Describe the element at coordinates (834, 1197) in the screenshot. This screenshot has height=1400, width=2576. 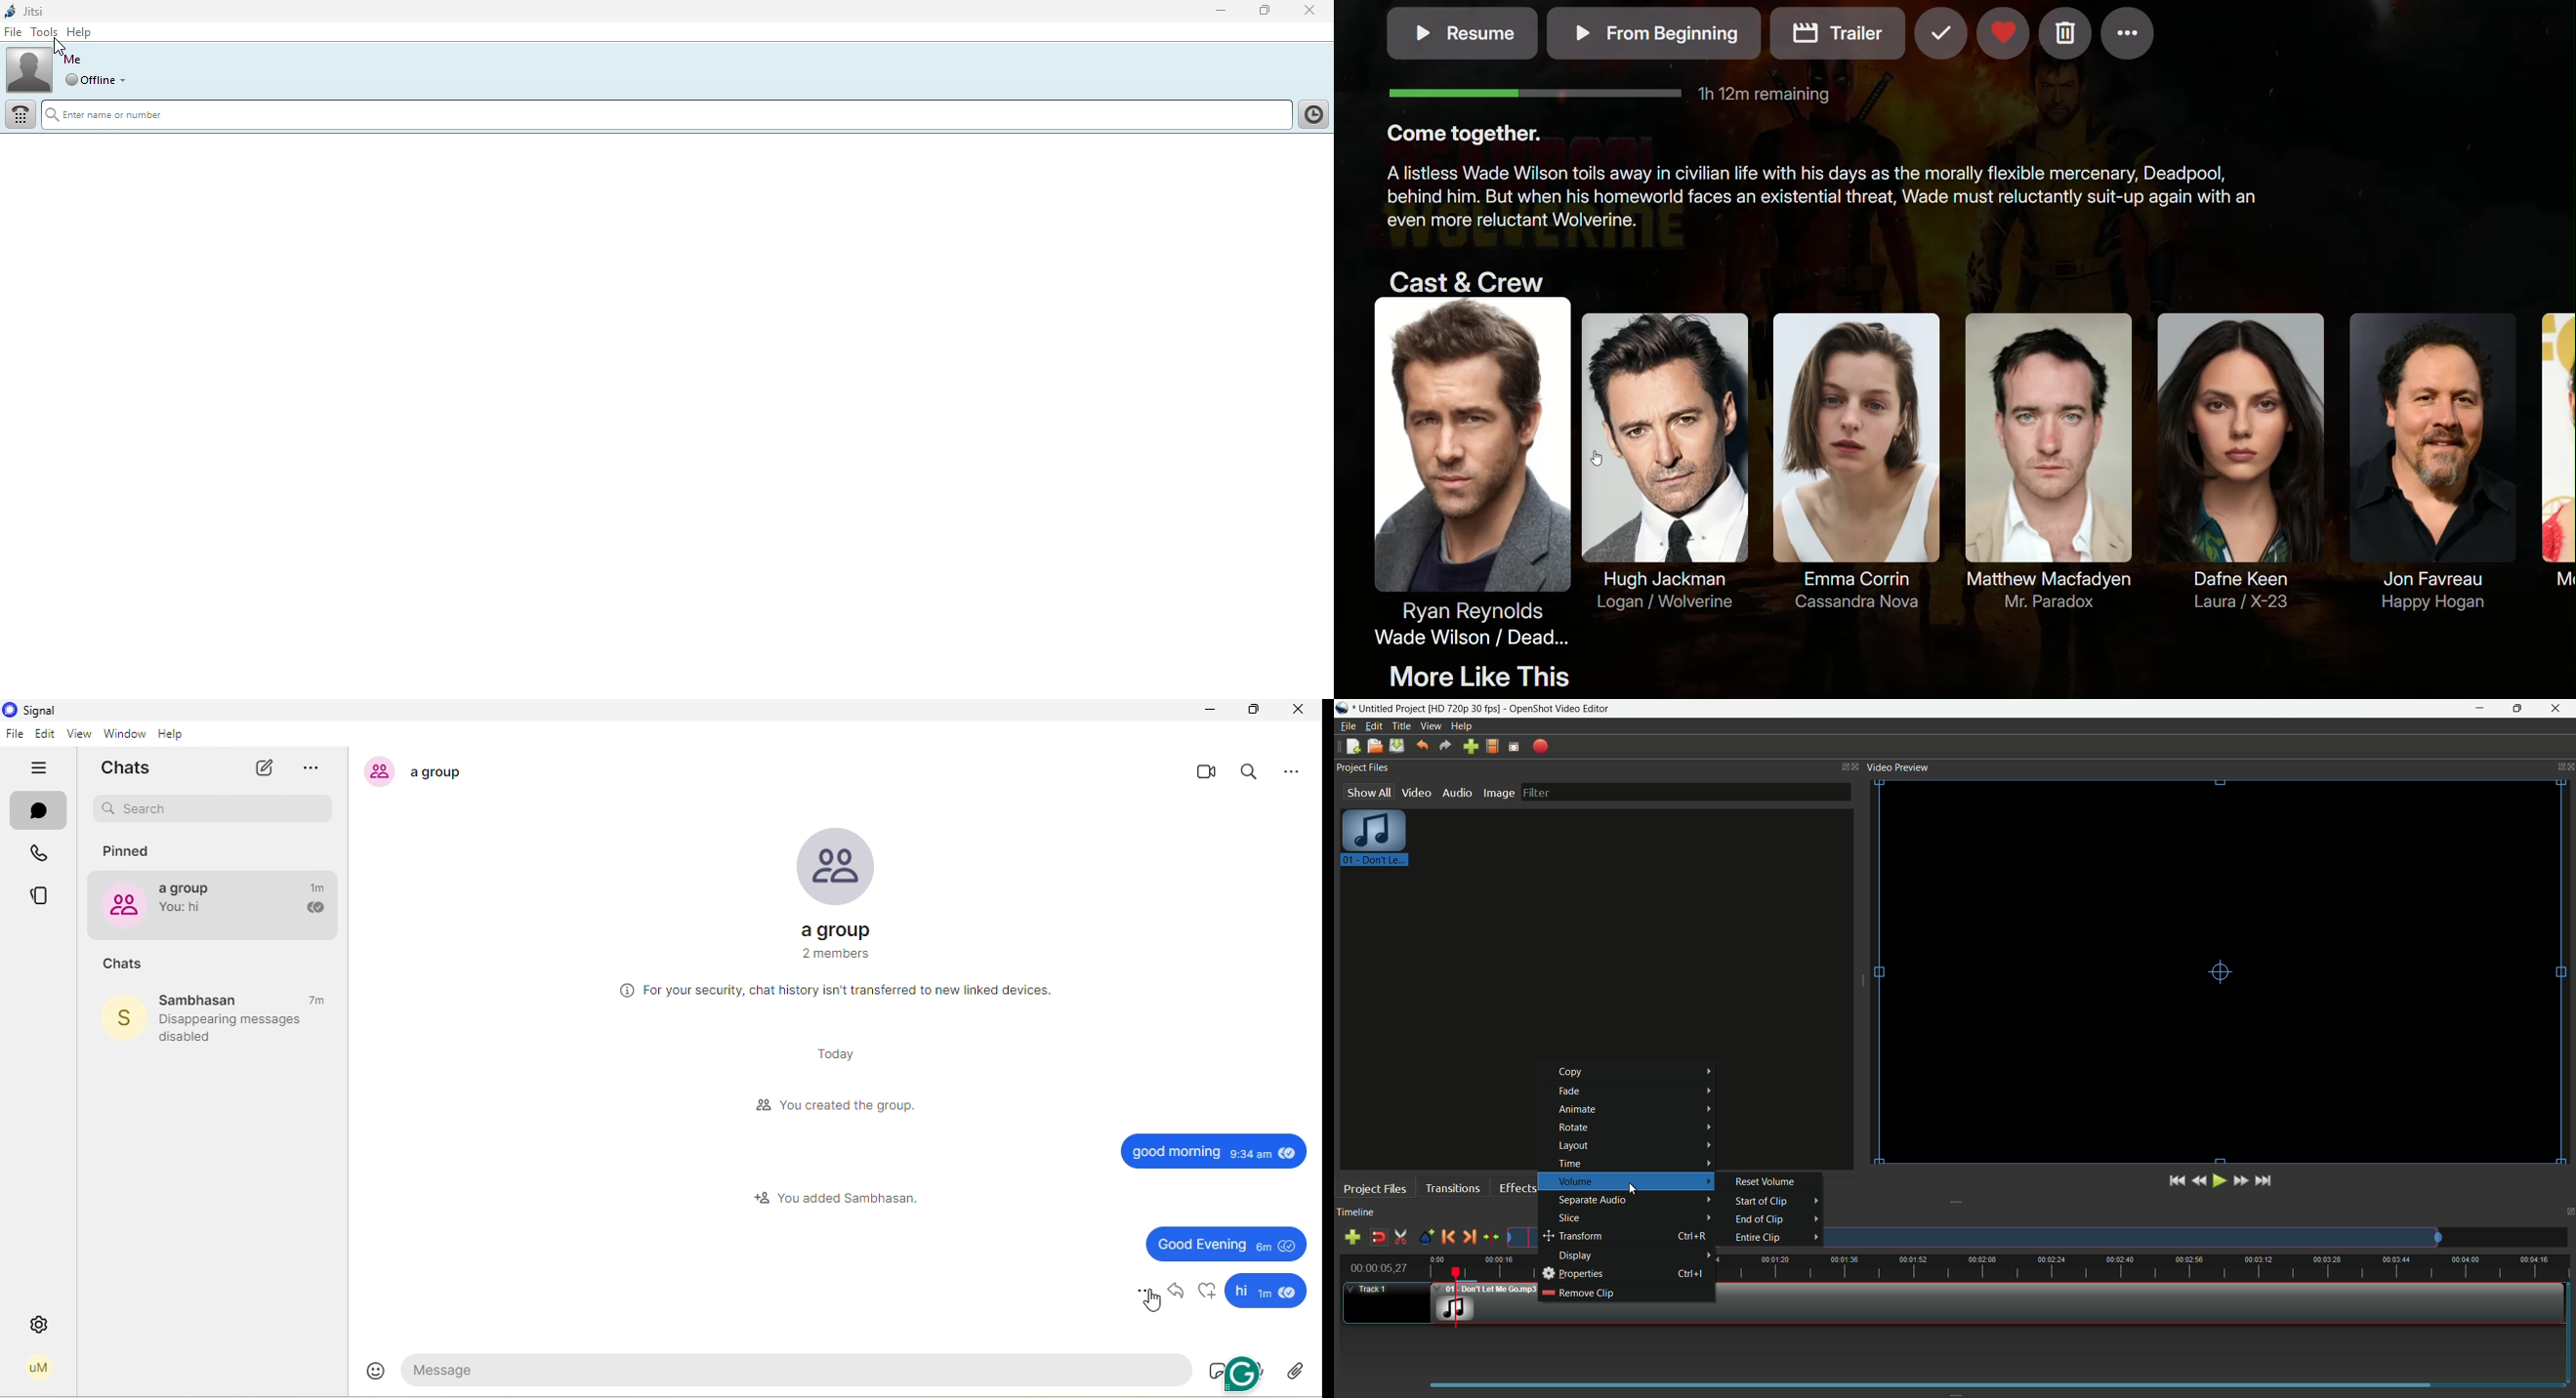
I see `you added sambhasan` at that location.